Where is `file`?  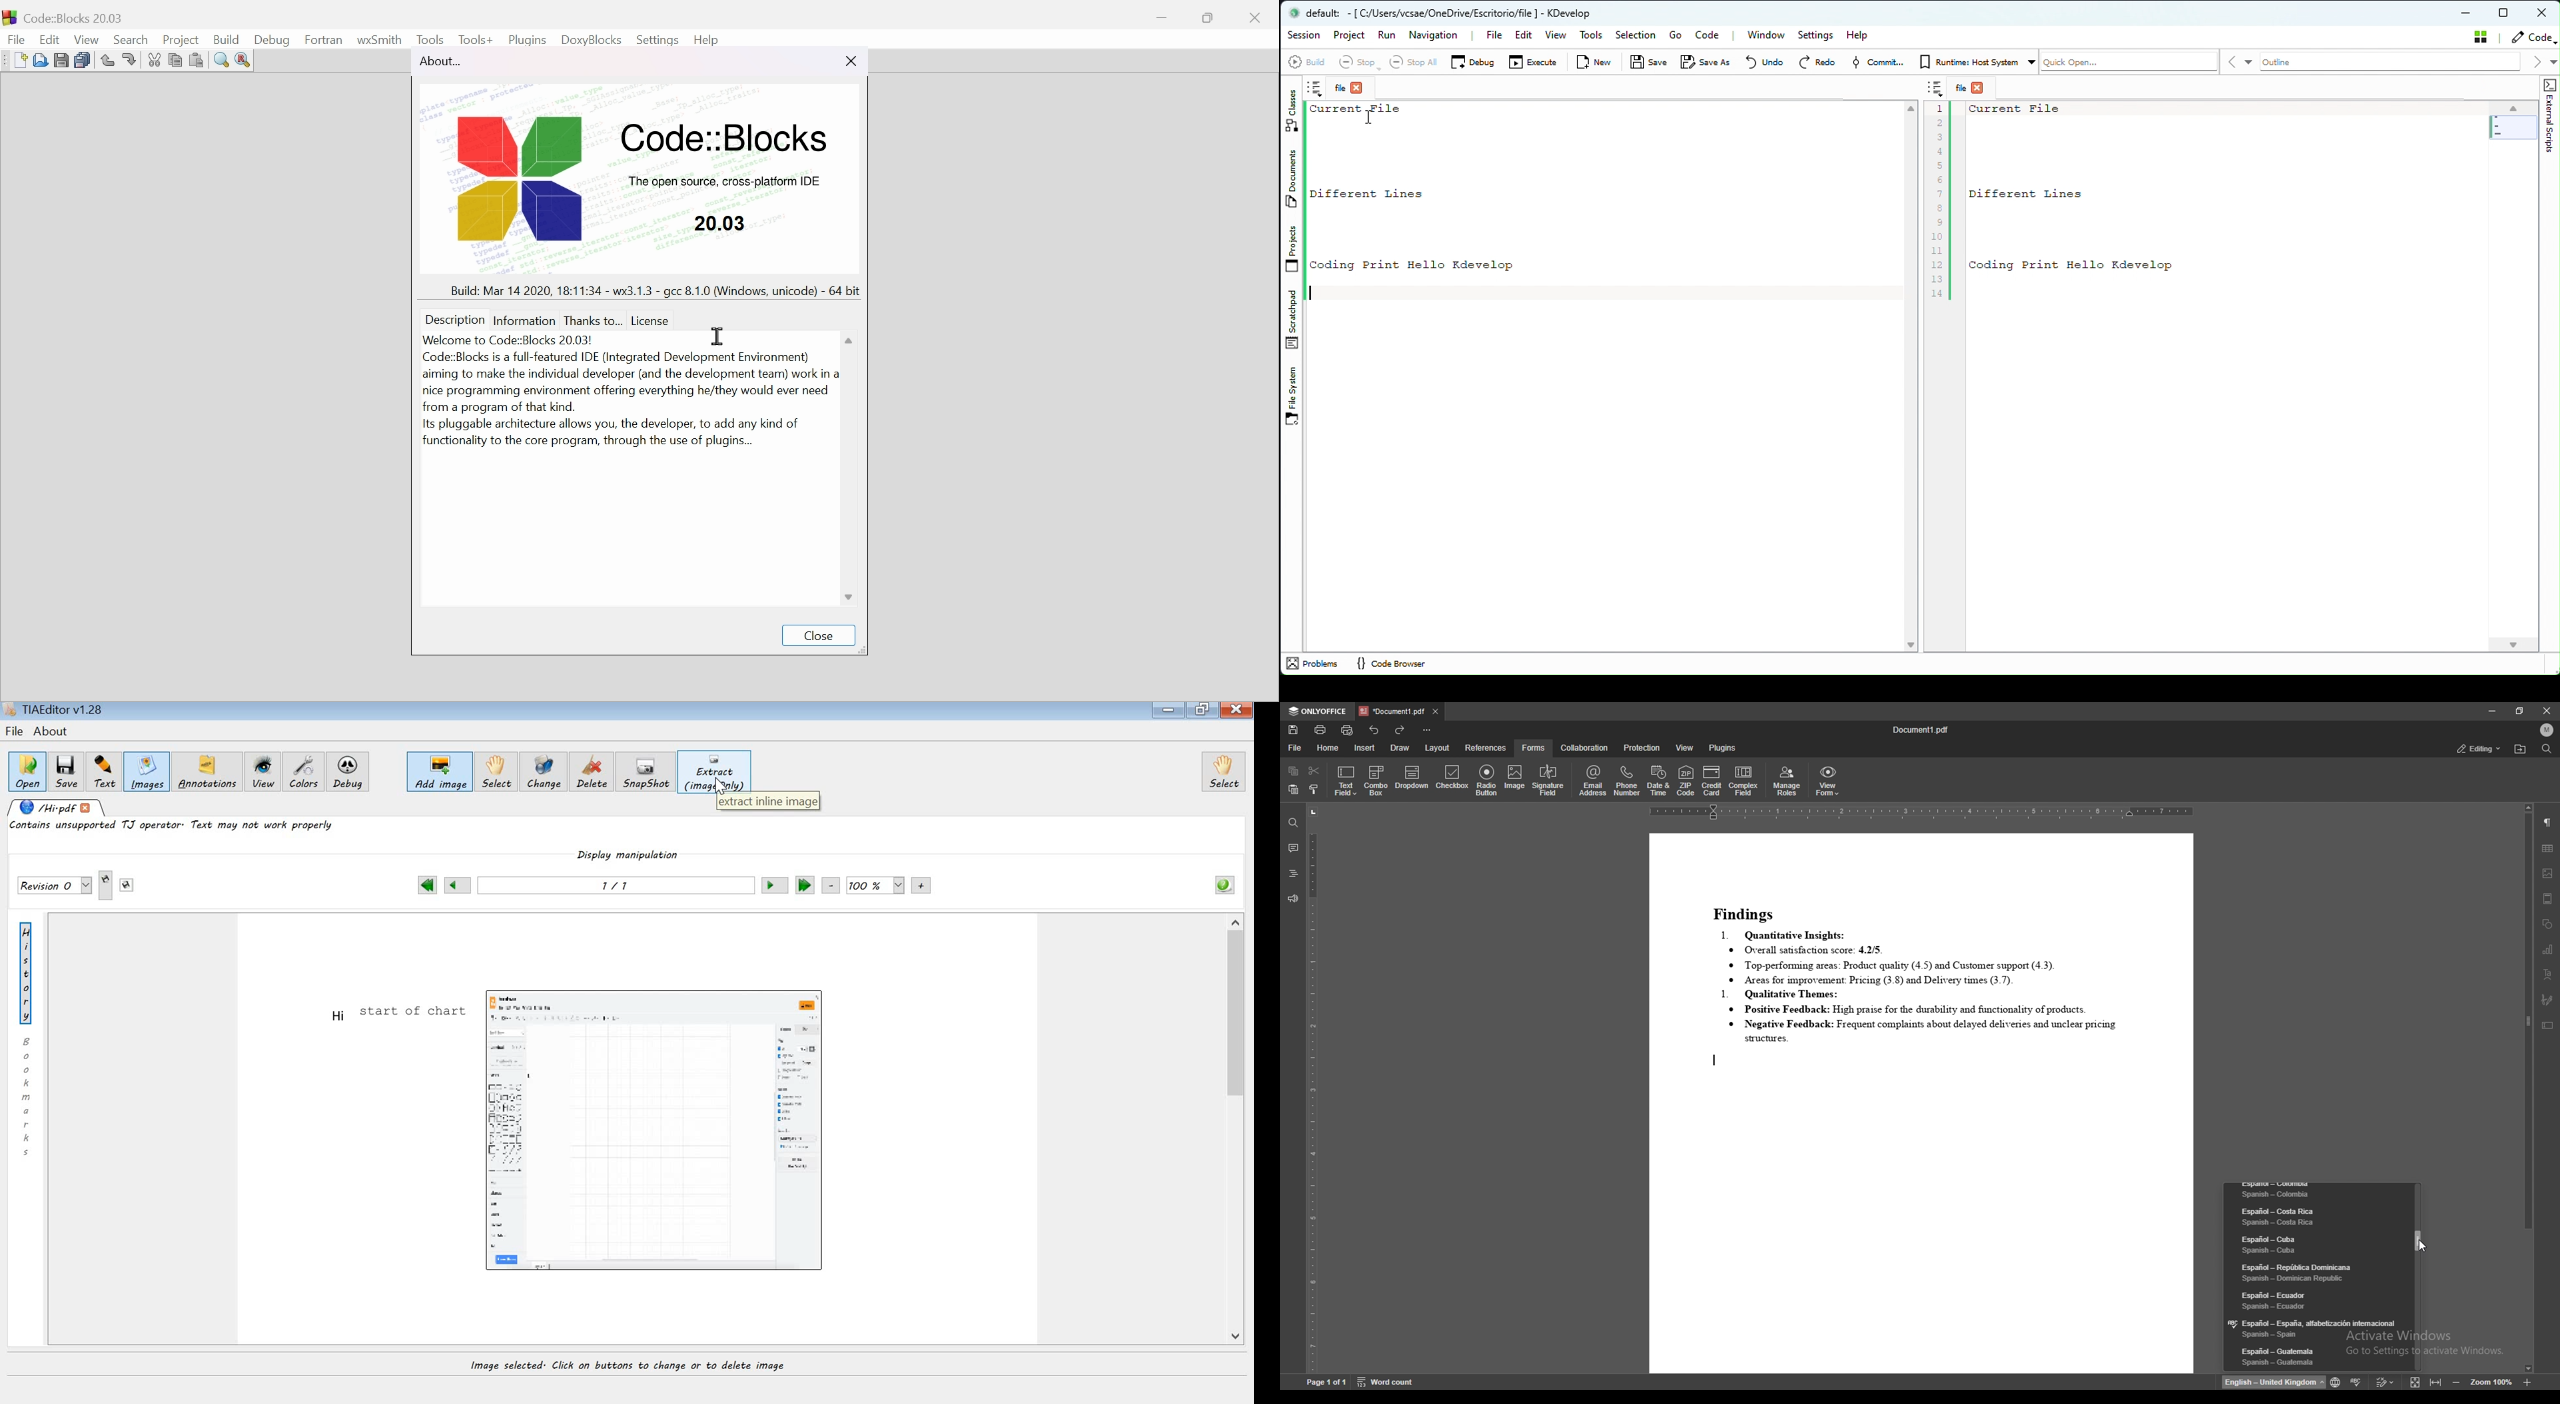
file is located at coordinates (1295, 747).